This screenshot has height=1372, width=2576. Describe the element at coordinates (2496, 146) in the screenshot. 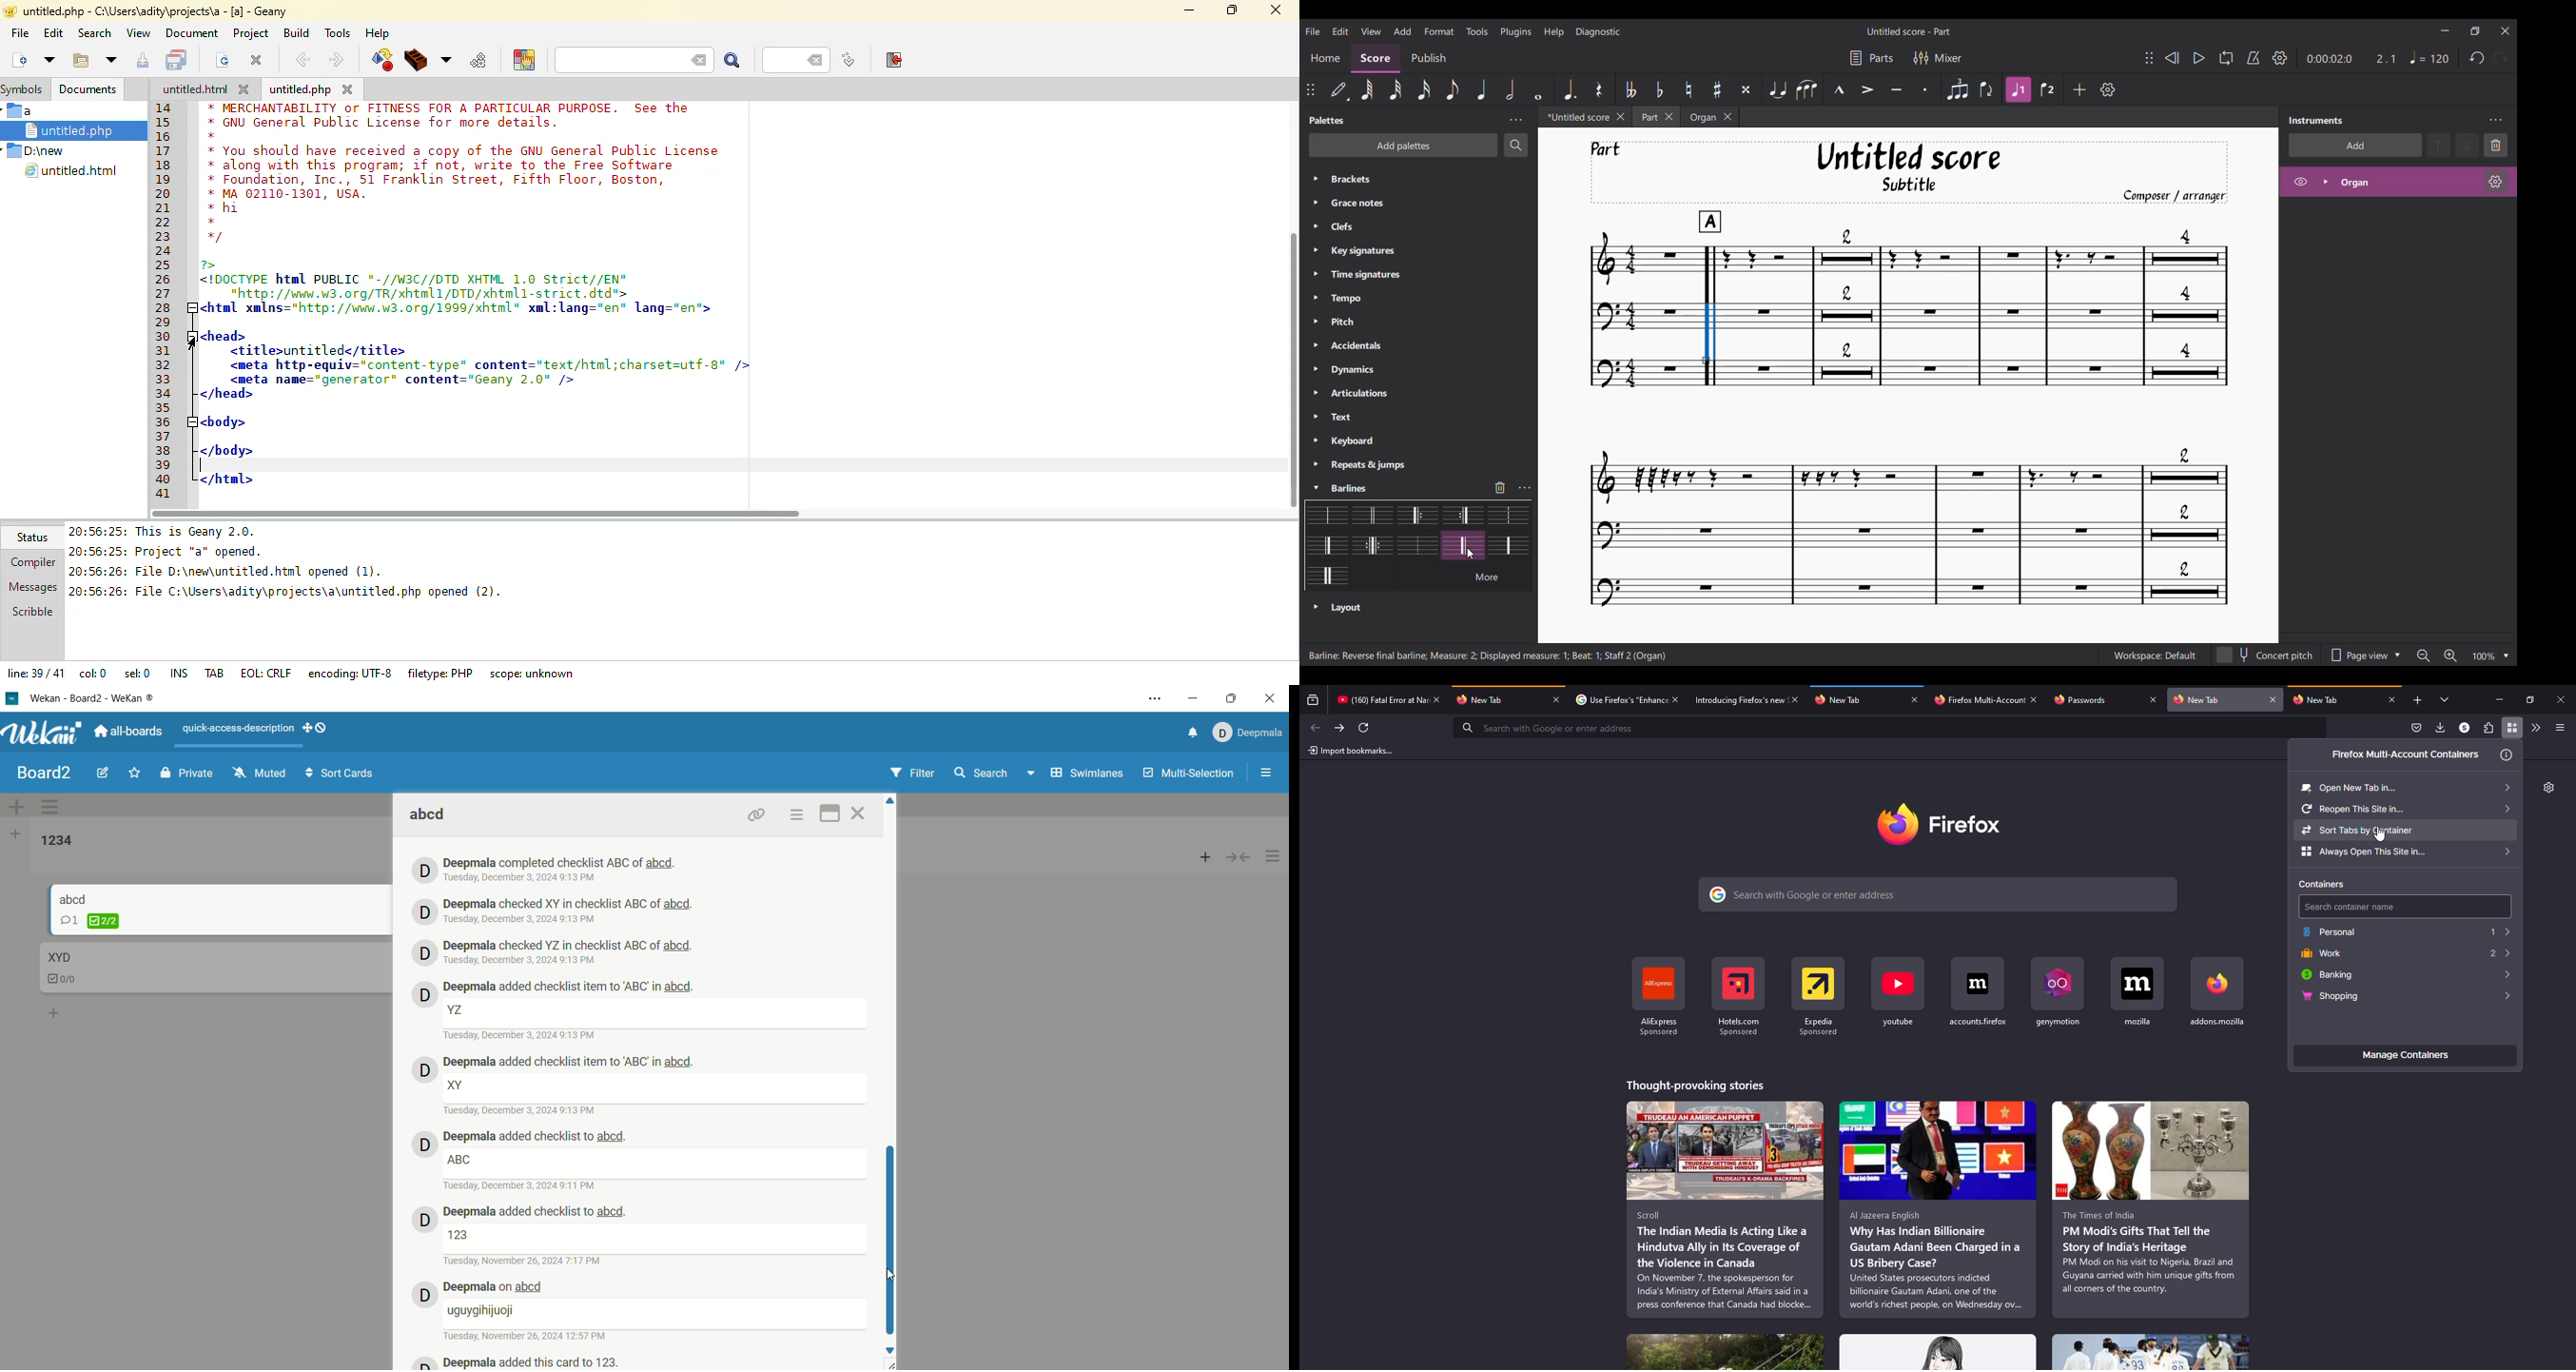

I see `Delete` at that location.